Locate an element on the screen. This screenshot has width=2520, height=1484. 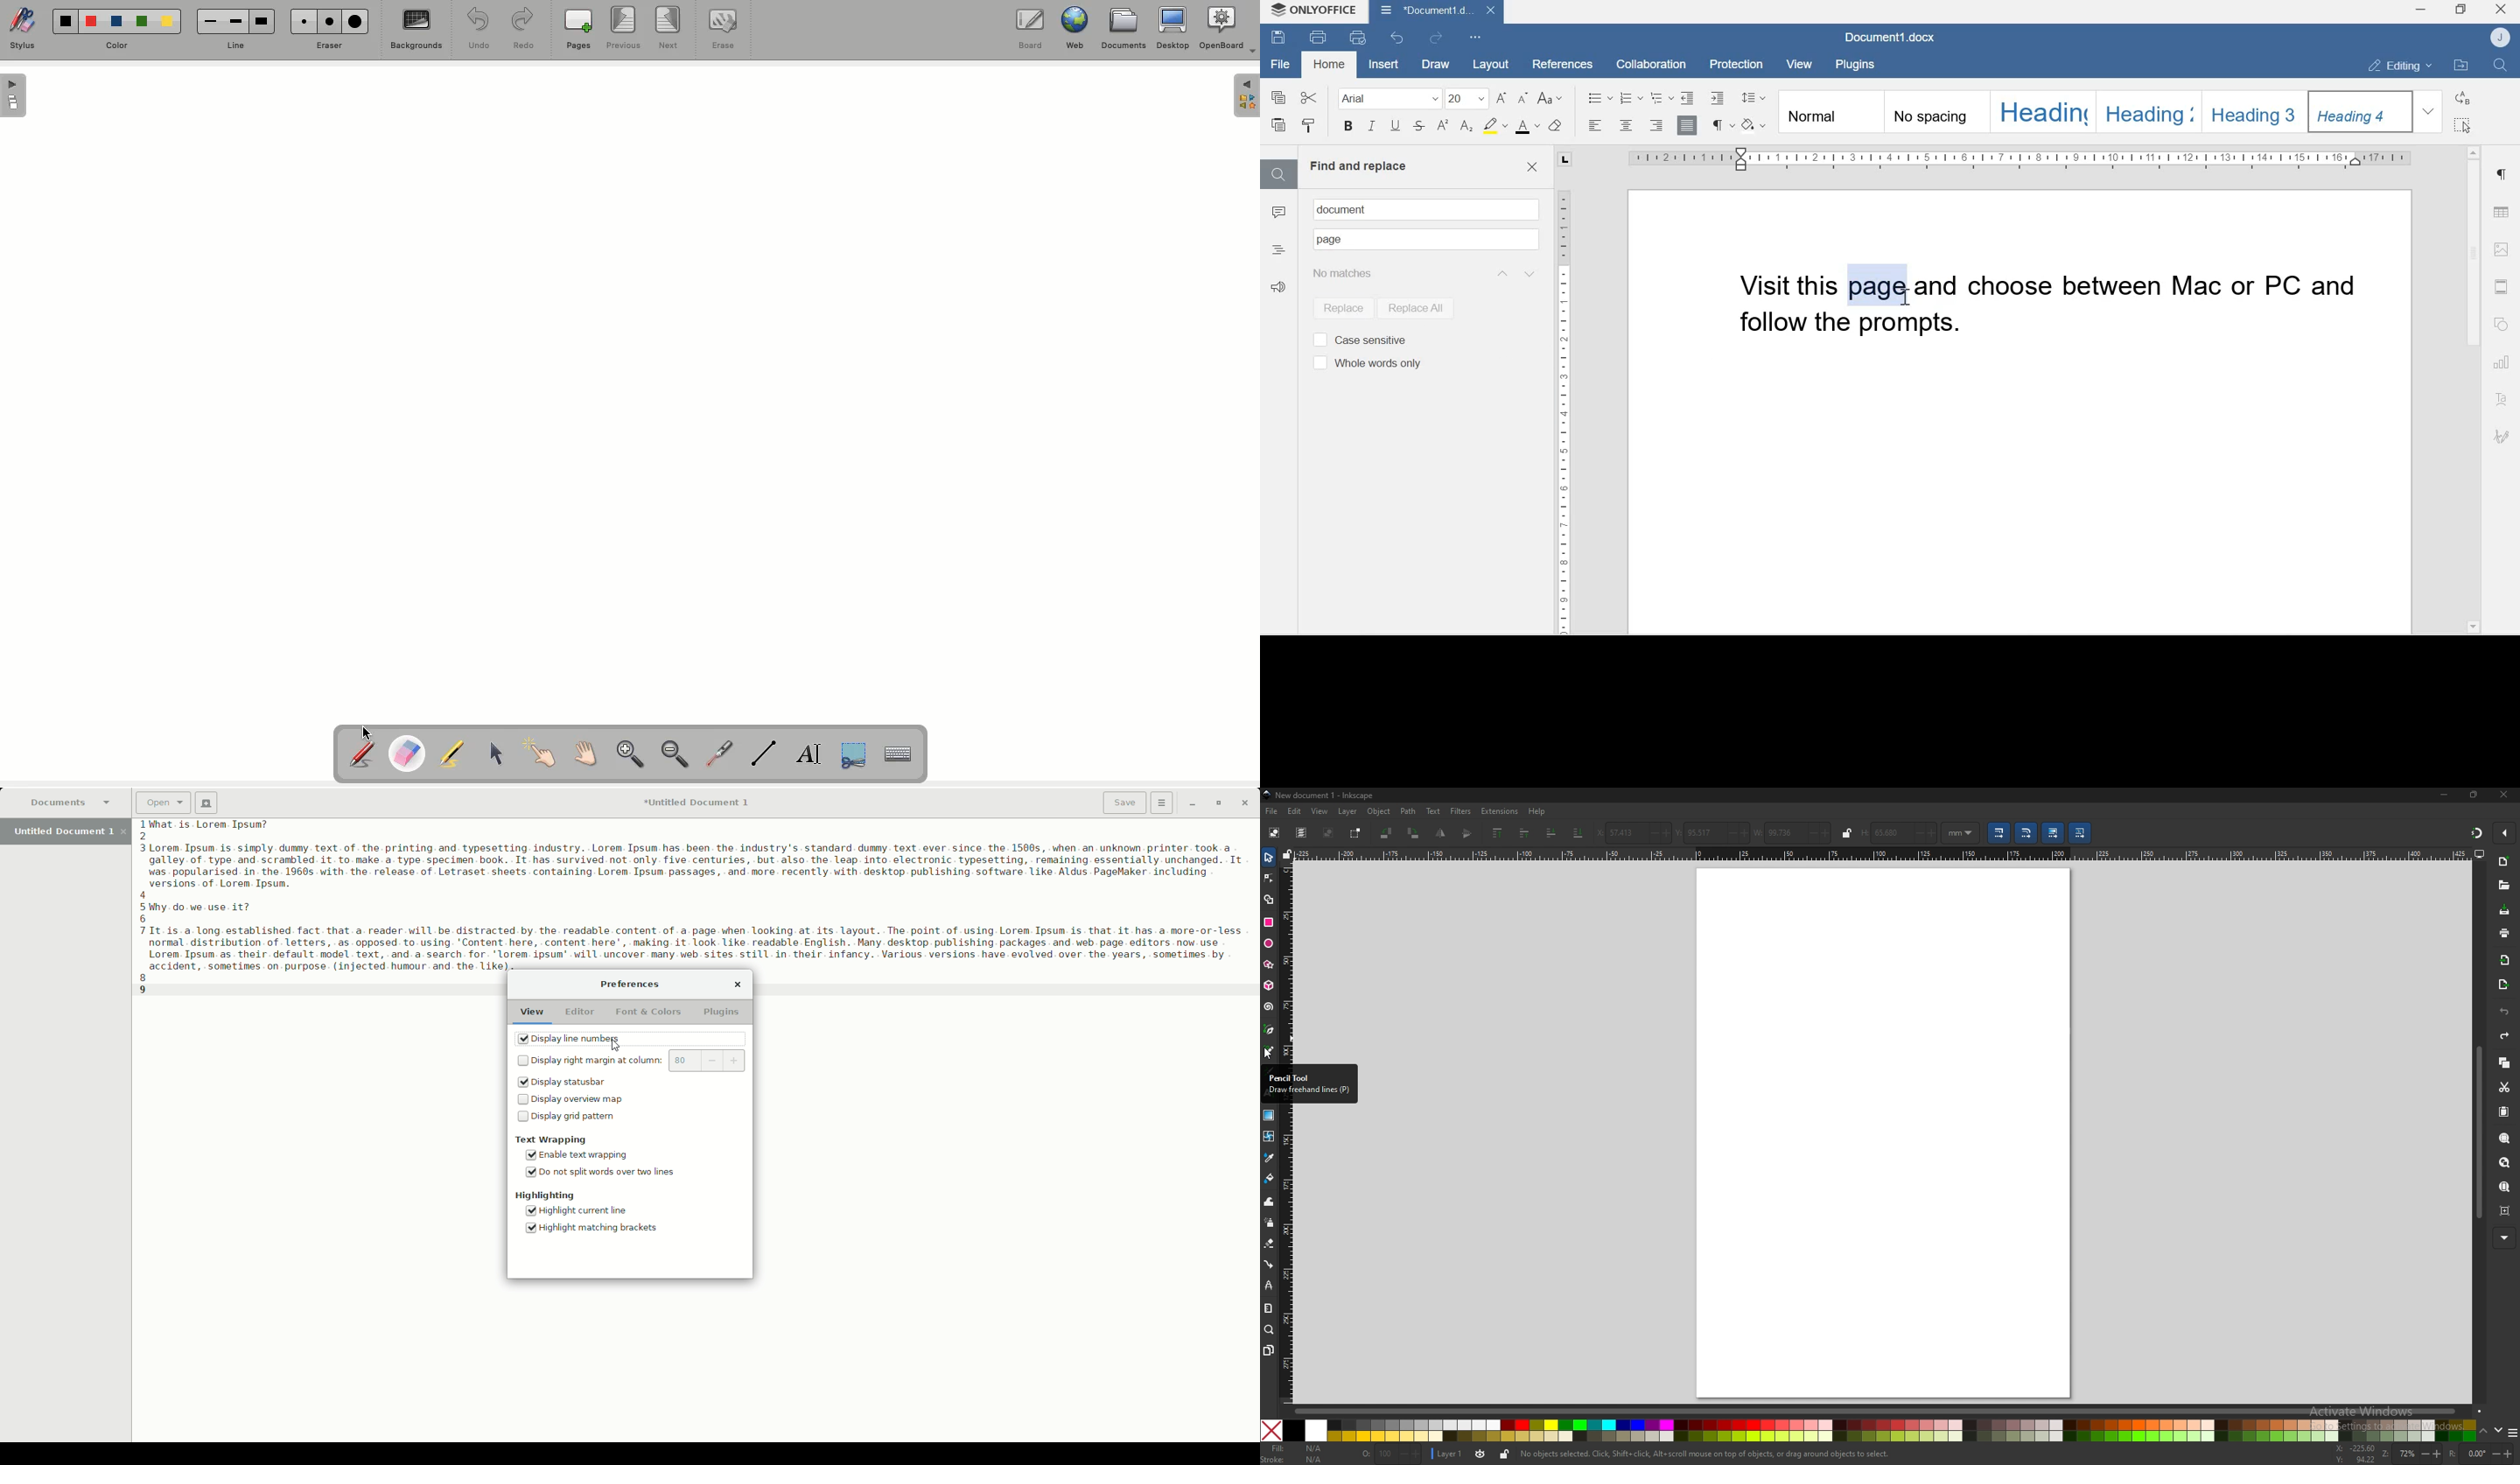
Headings is located at coordinates (1278, 248).